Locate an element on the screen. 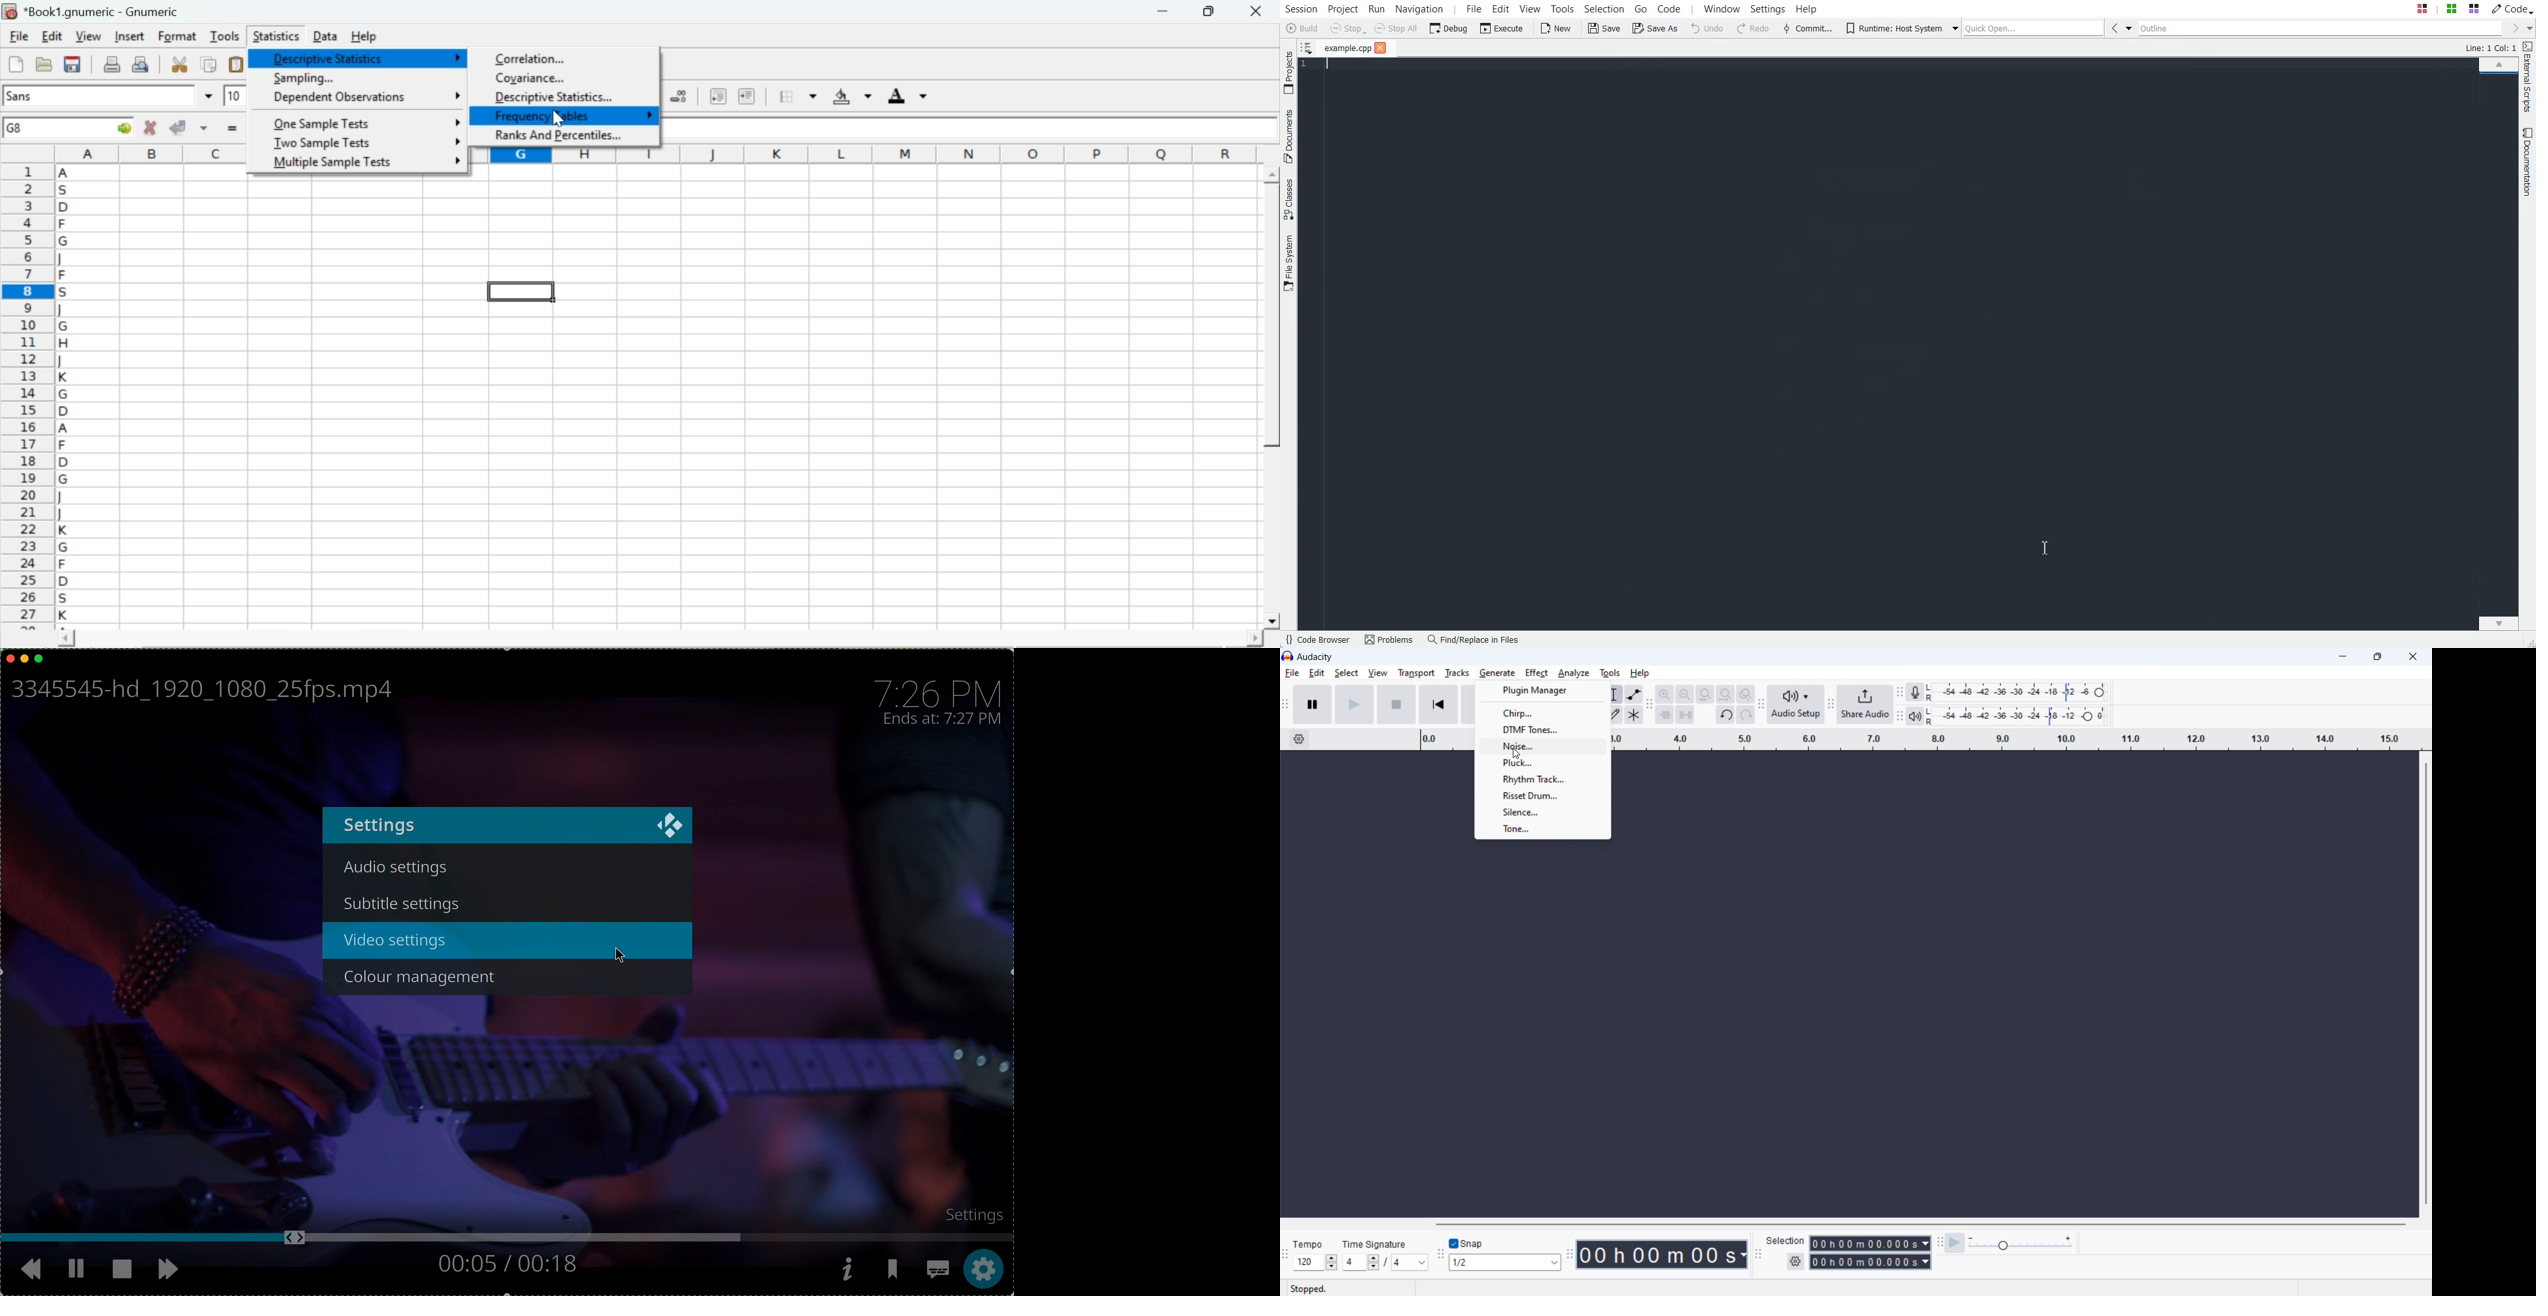 The height and width of the screenshot is (1316, 2548). cursor is located at coordinates (558, 120).